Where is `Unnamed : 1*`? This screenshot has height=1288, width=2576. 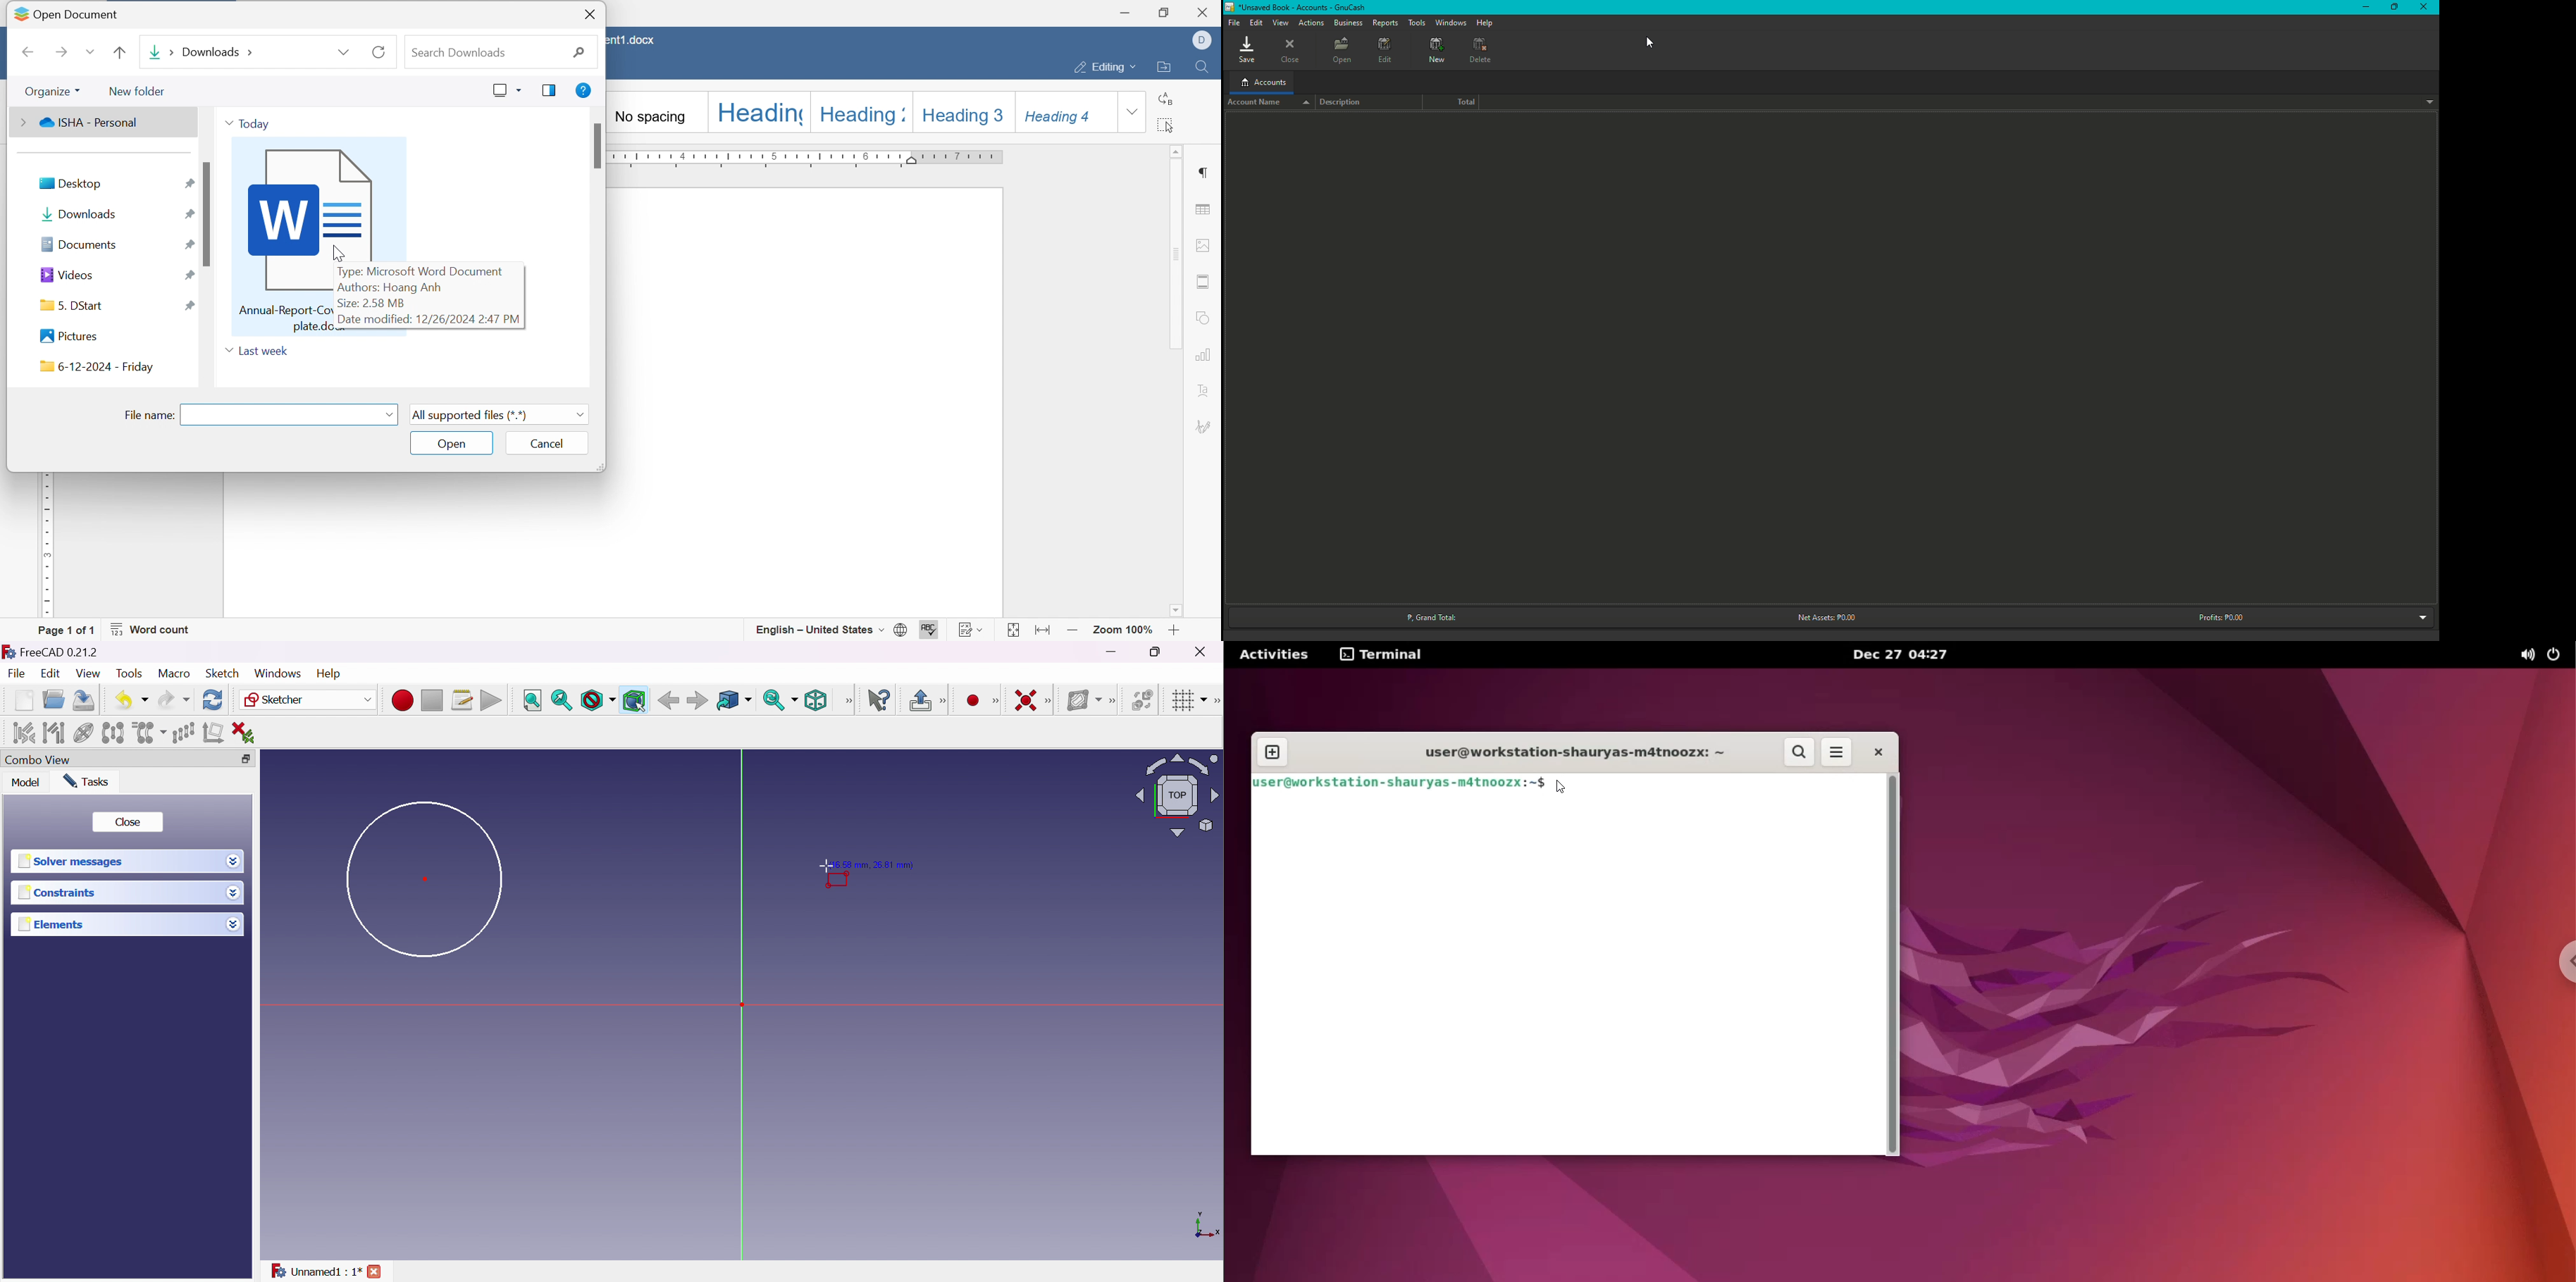
Unnamed : 1* is located at coordinates (315, 1269).